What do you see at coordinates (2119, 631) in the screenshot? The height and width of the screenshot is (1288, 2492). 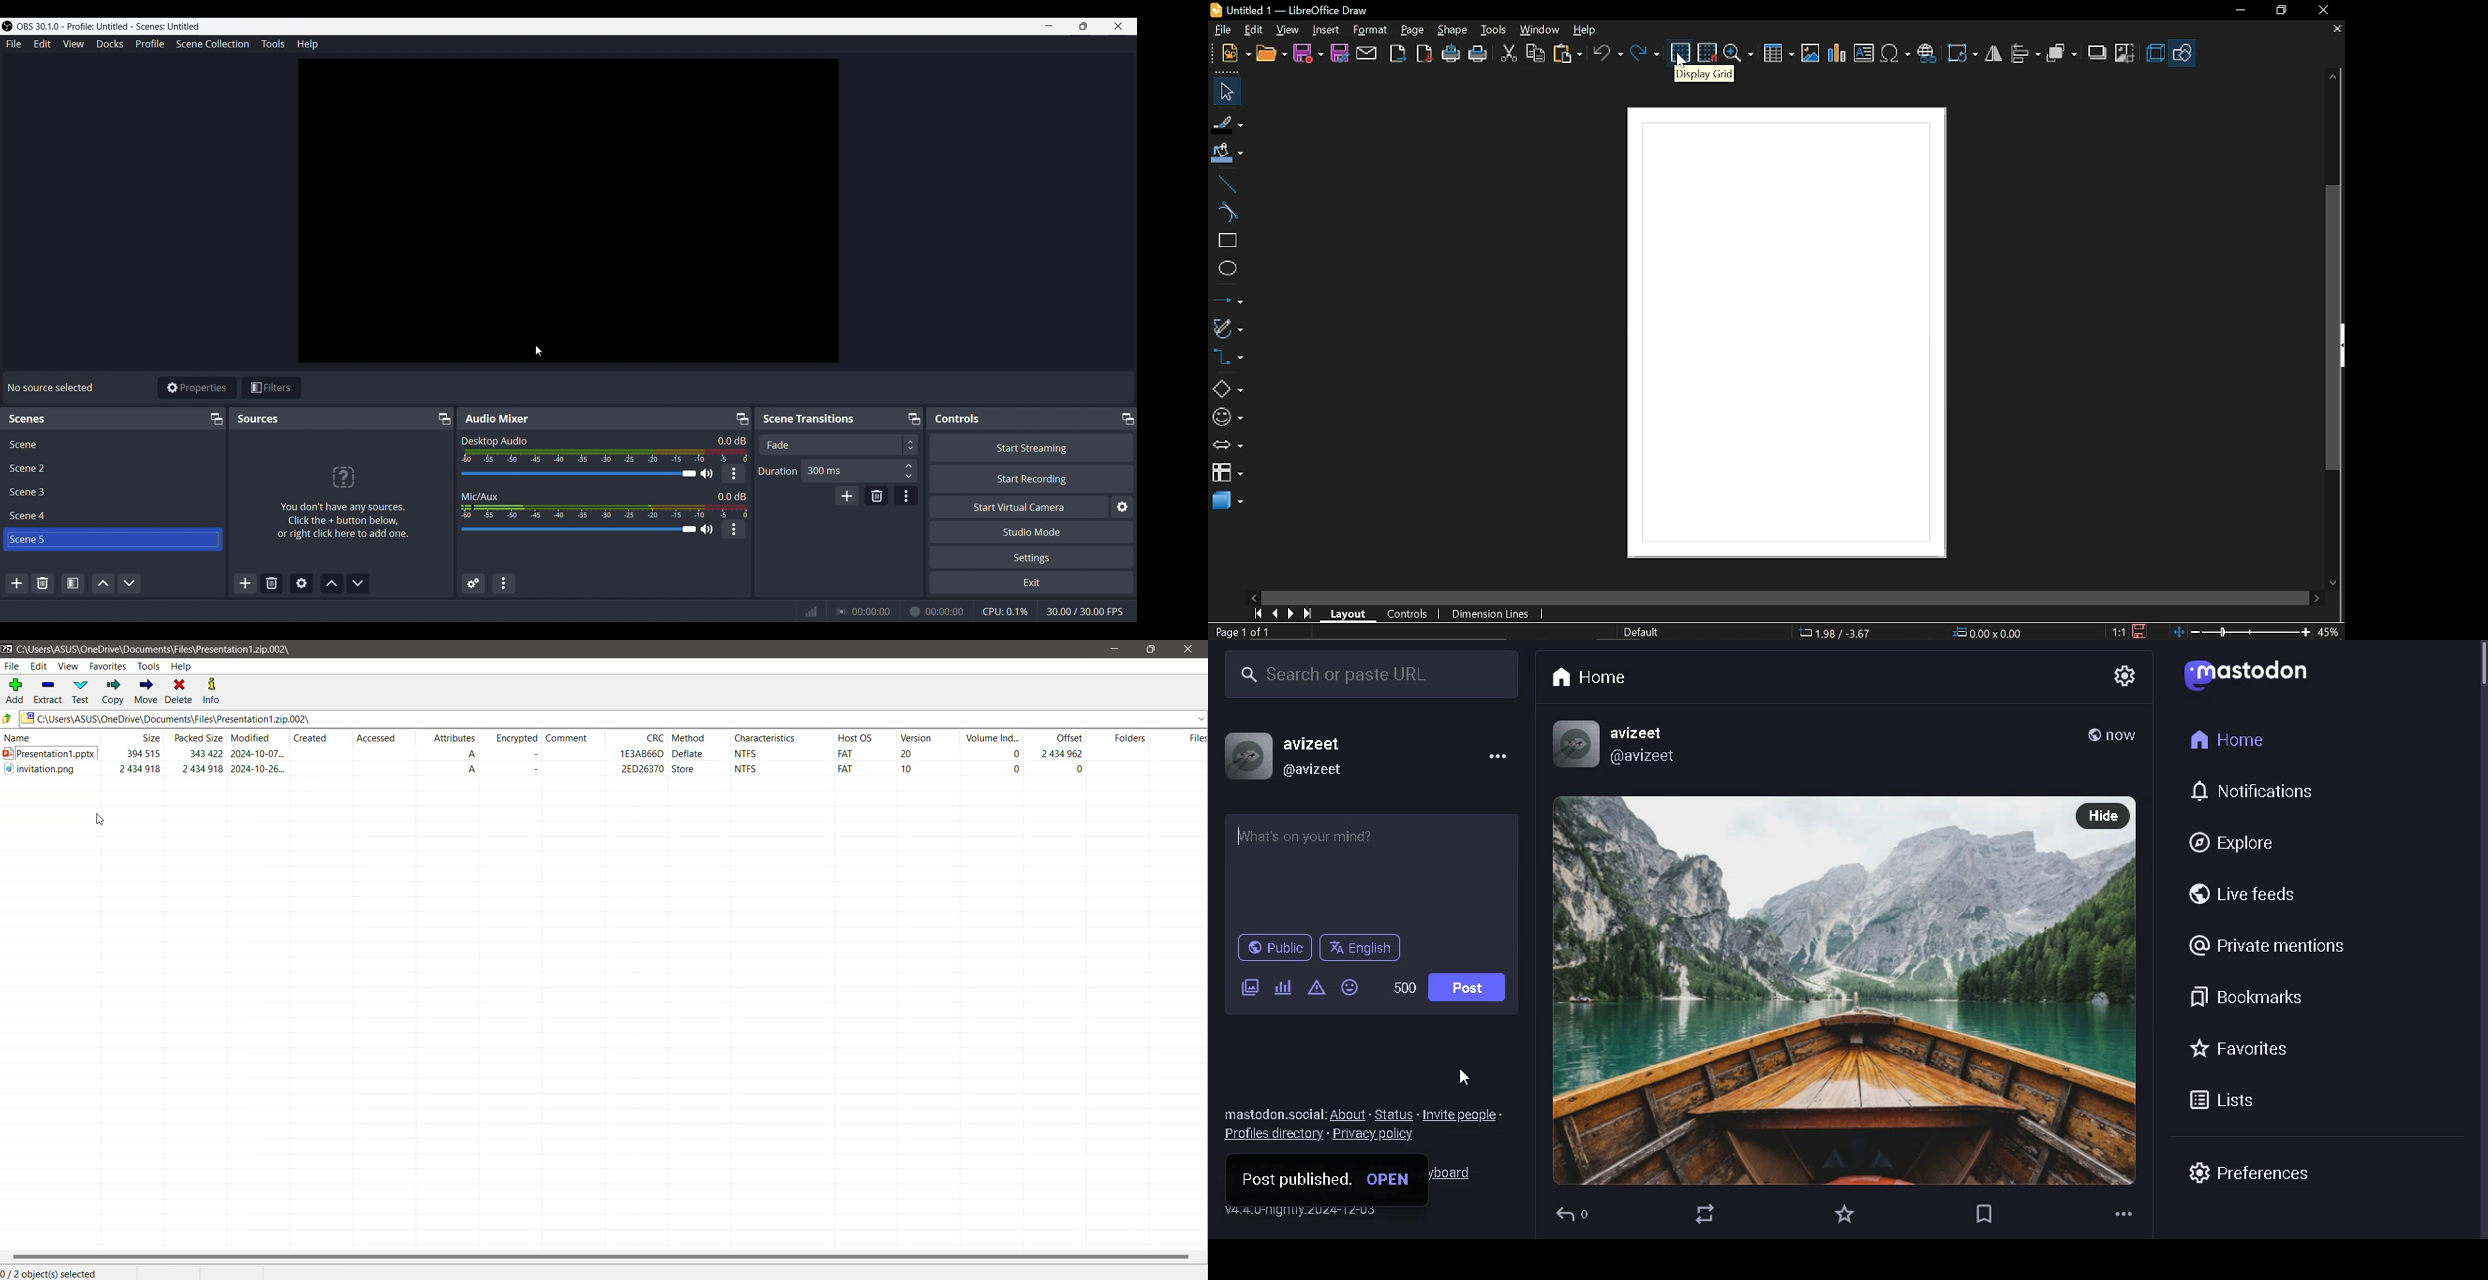 I see `SCaling ratio` at bounding box center [2119, 631].